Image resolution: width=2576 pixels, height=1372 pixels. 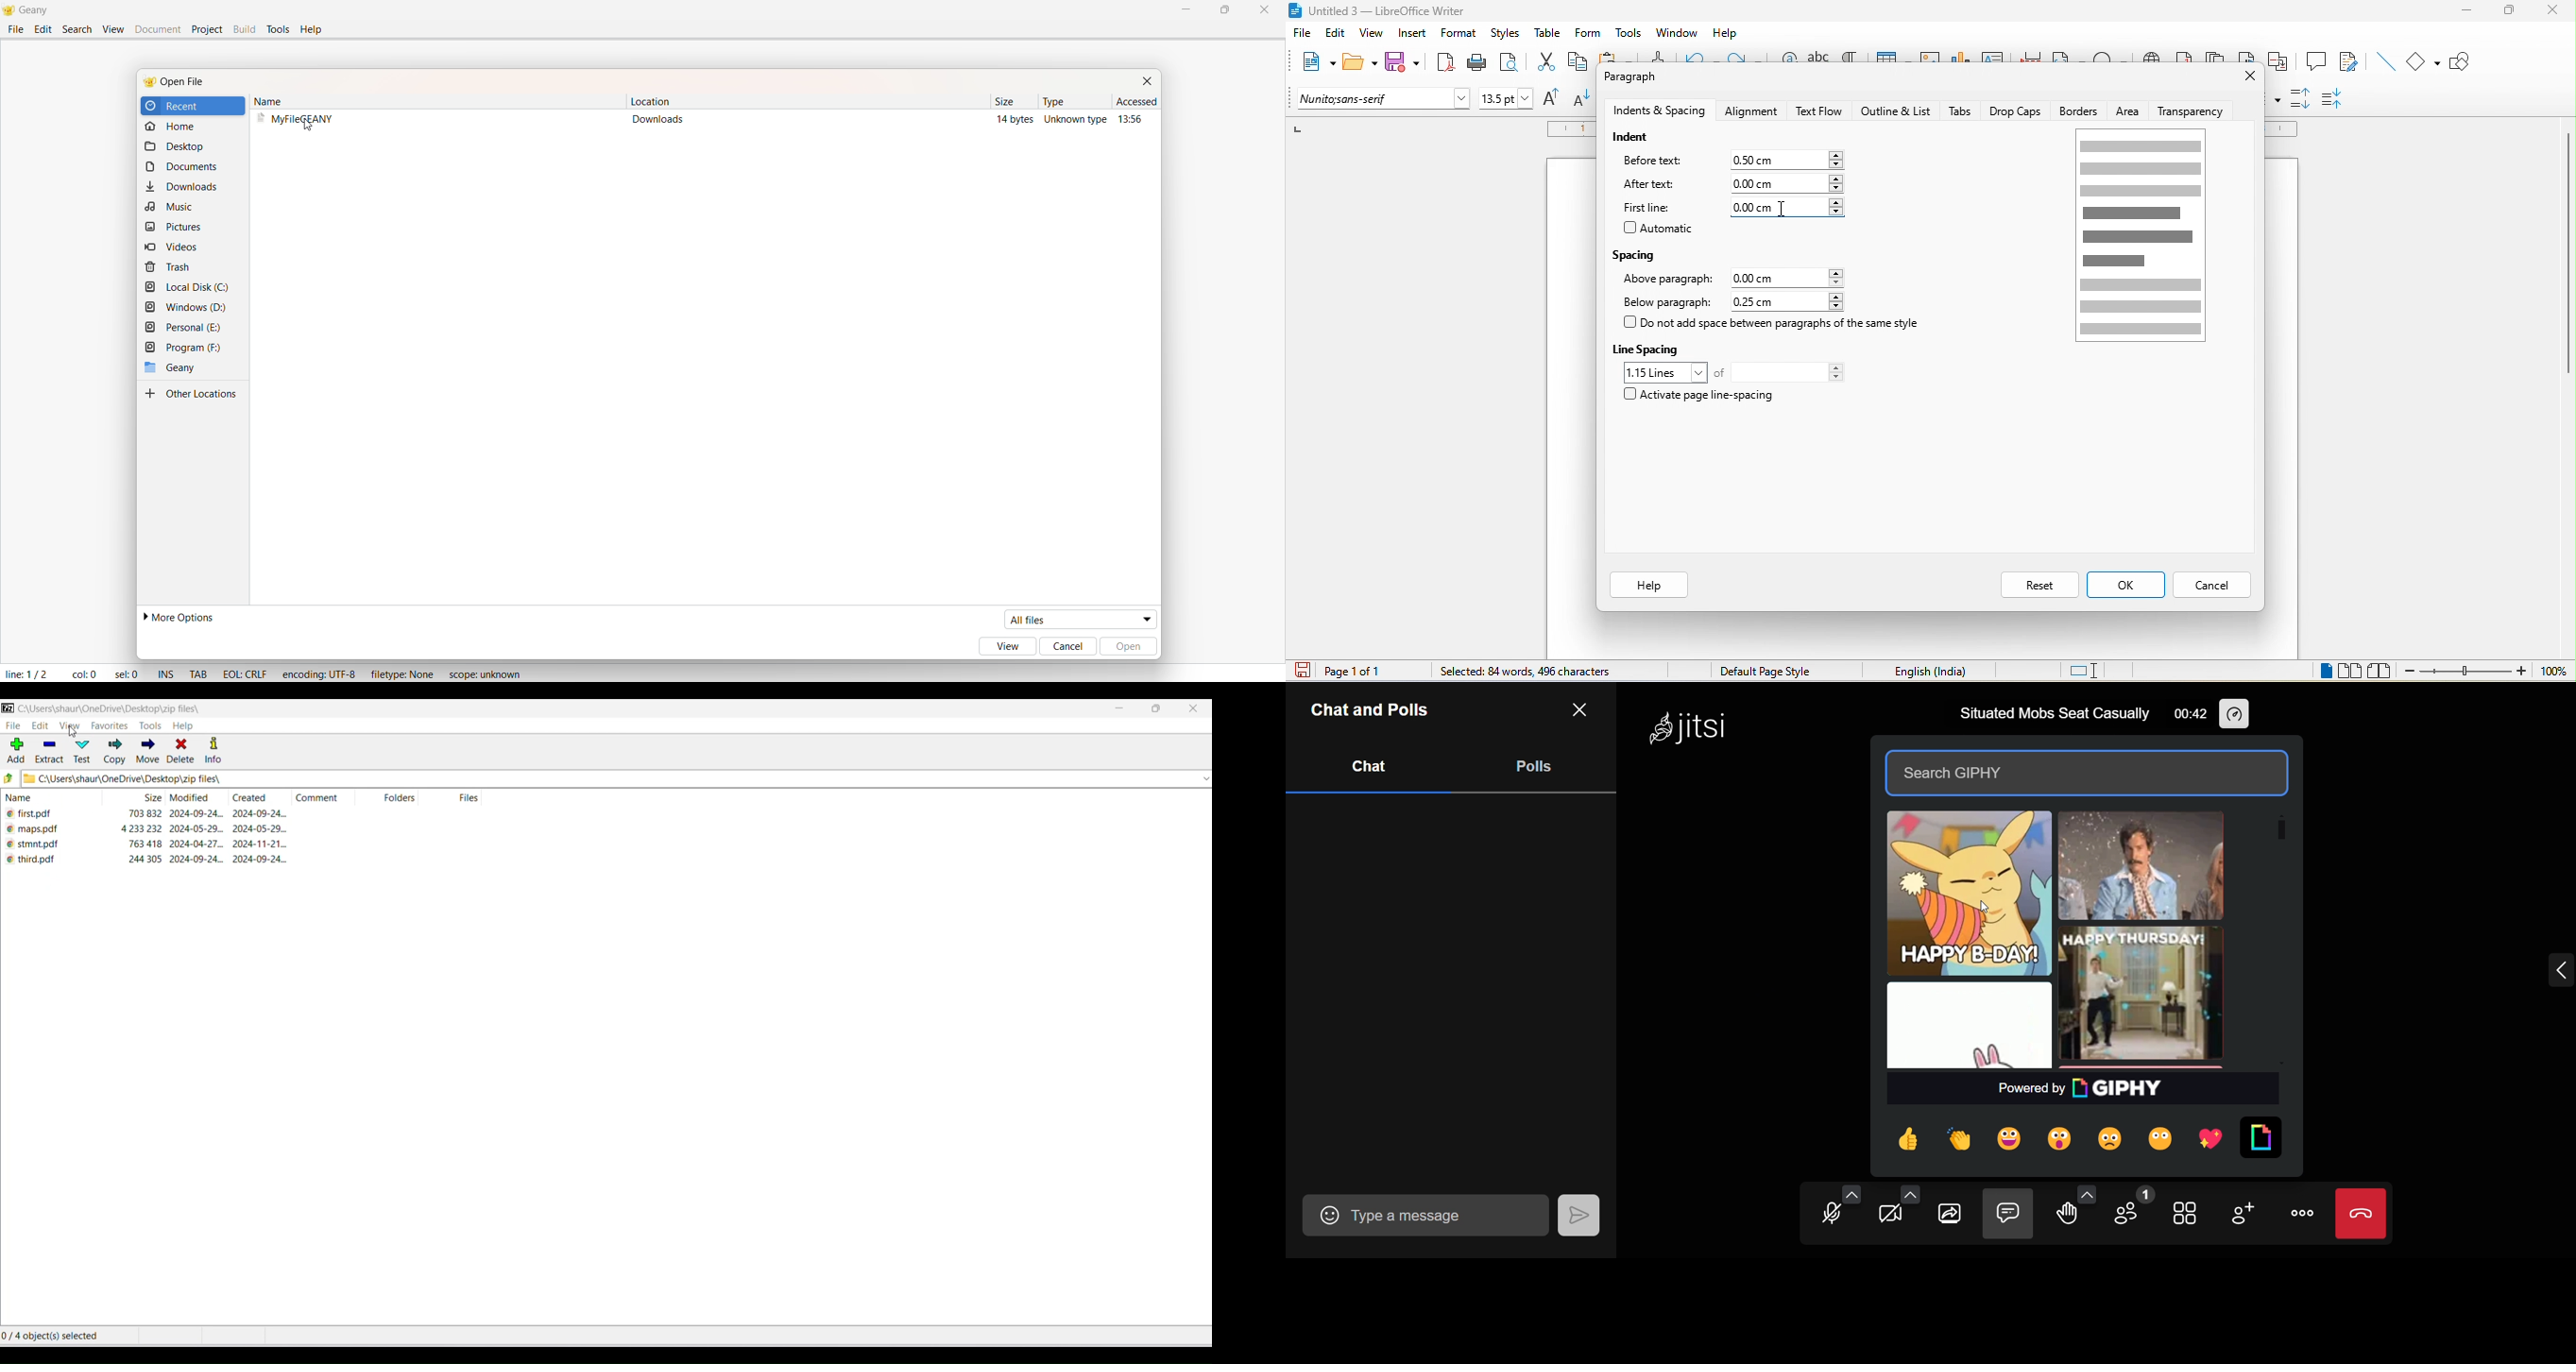 I want to click on outline and list, so click(x=1894, y=110).